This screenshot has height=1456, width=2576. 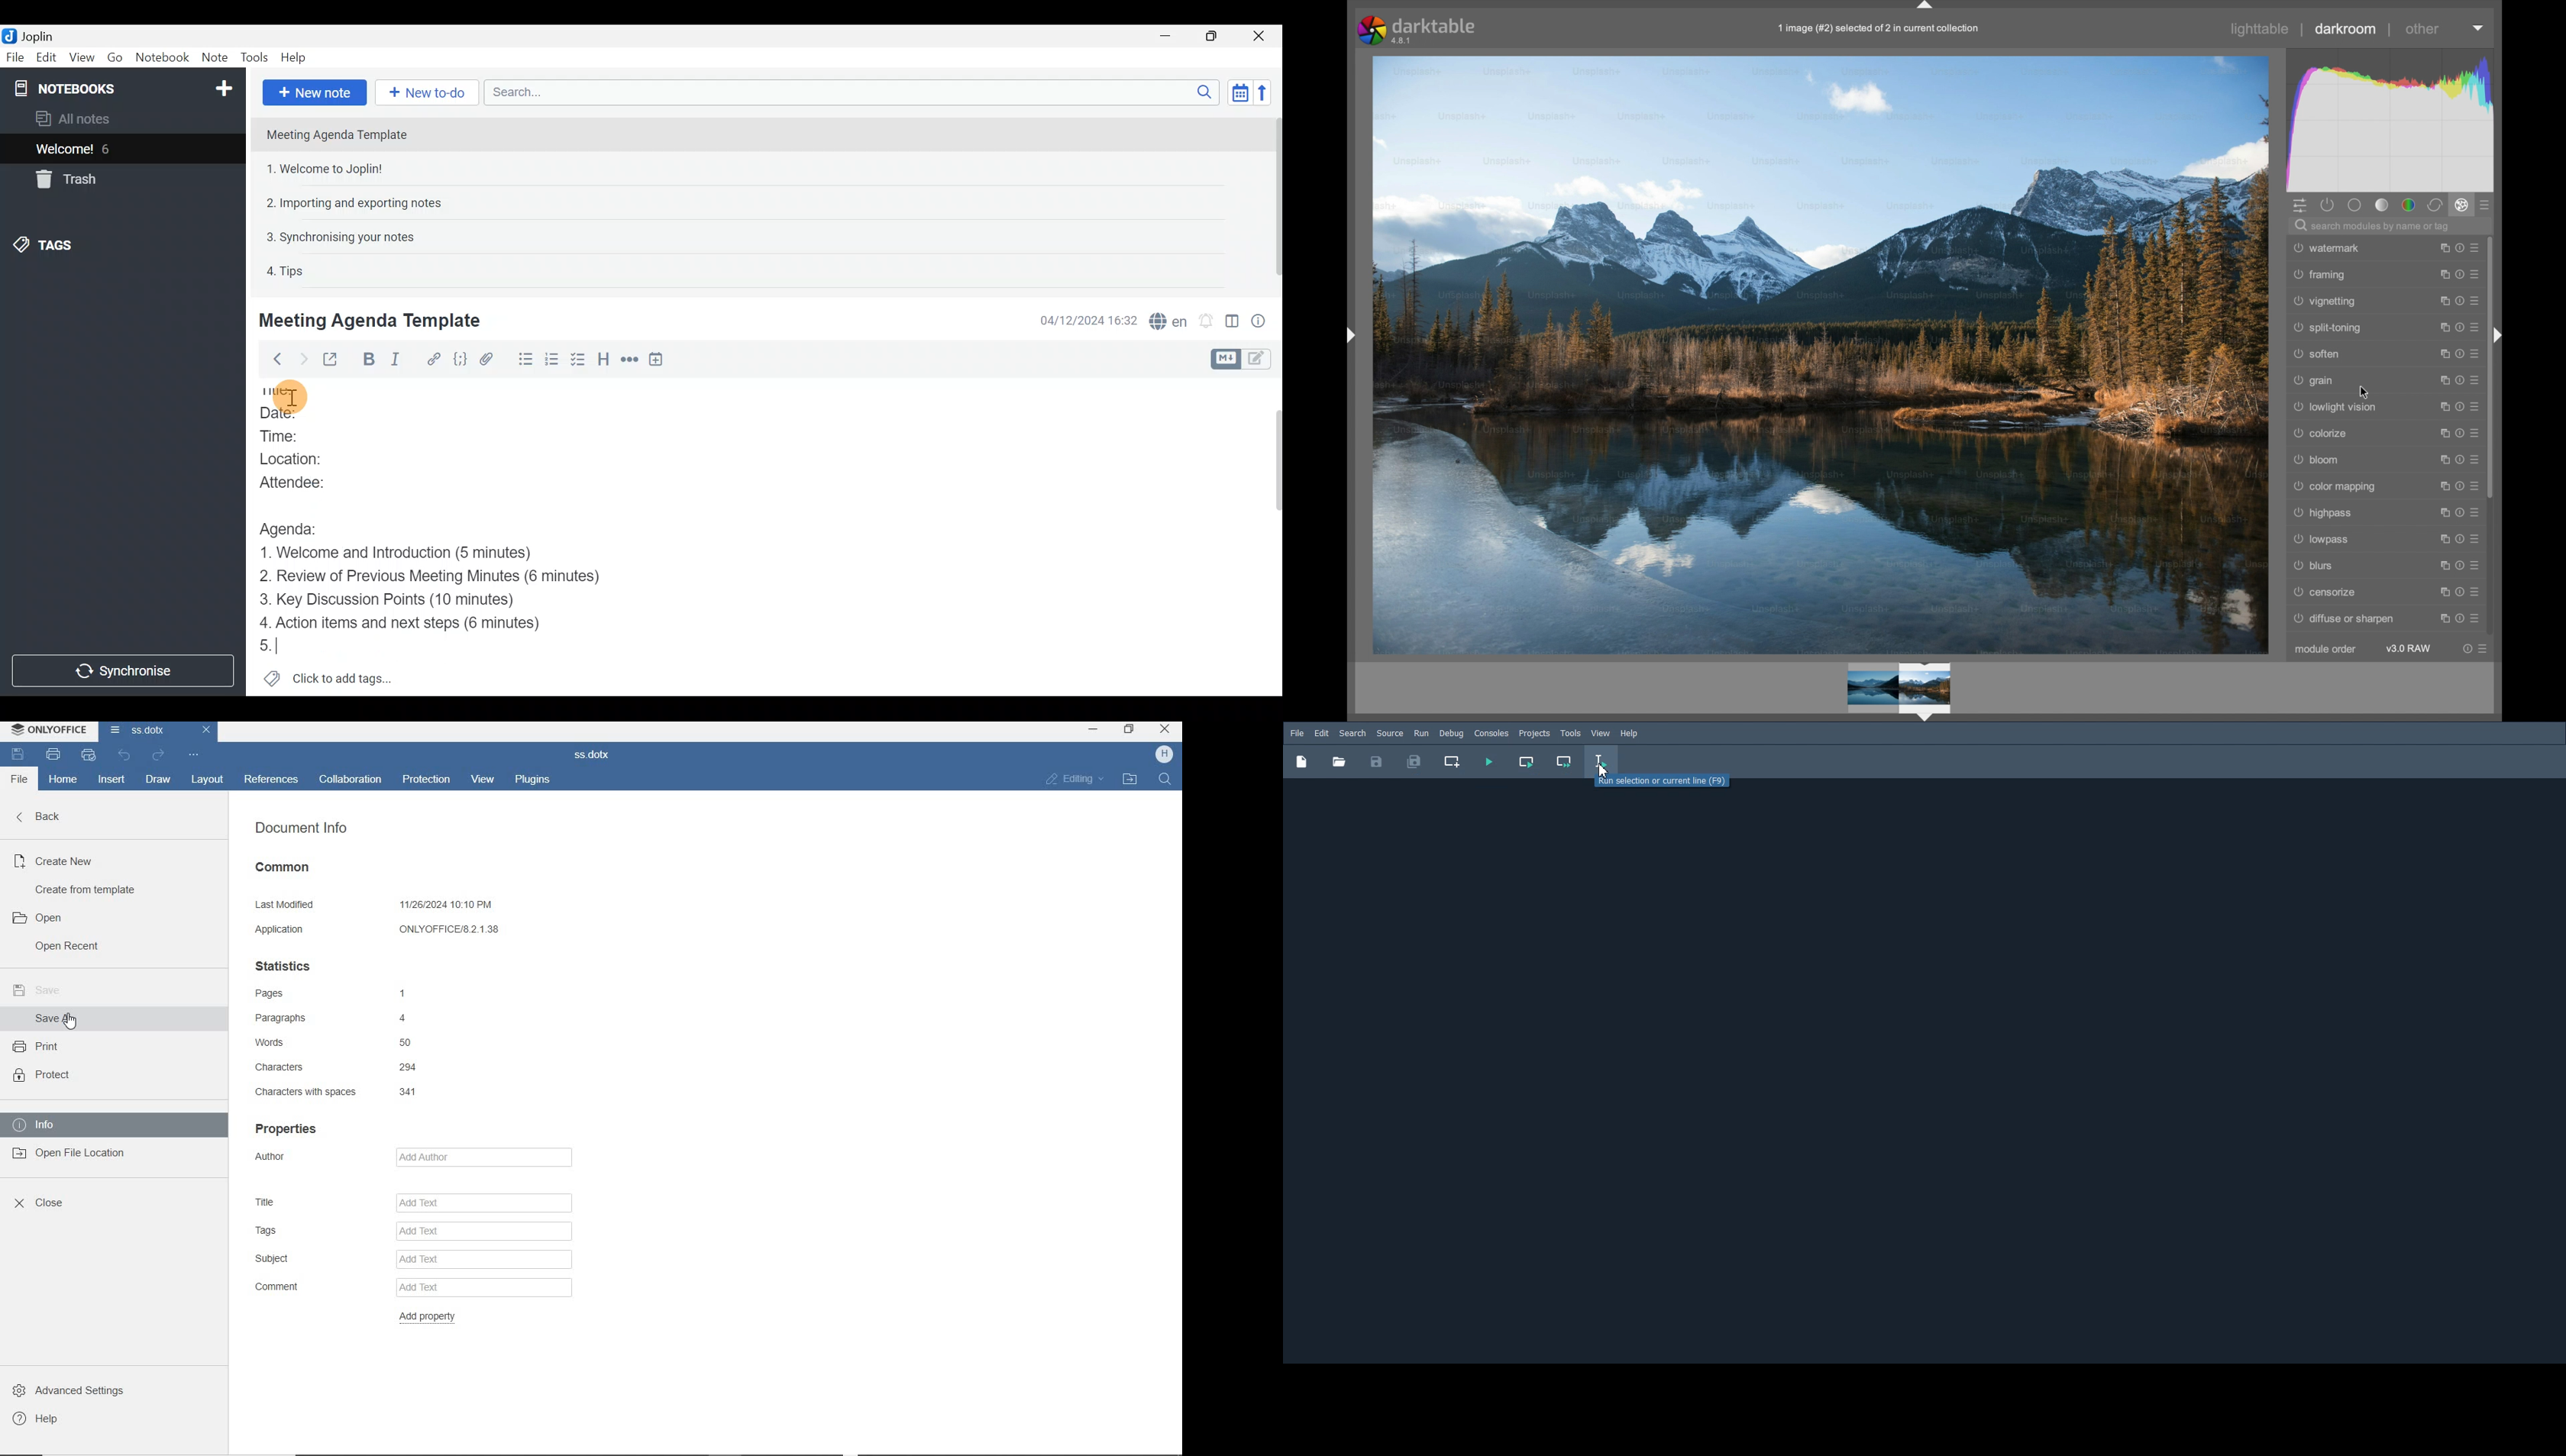 What do you see at coordinates (47, 59) in the screenshot?
I see `Edit` at bounding box center [47, 59].